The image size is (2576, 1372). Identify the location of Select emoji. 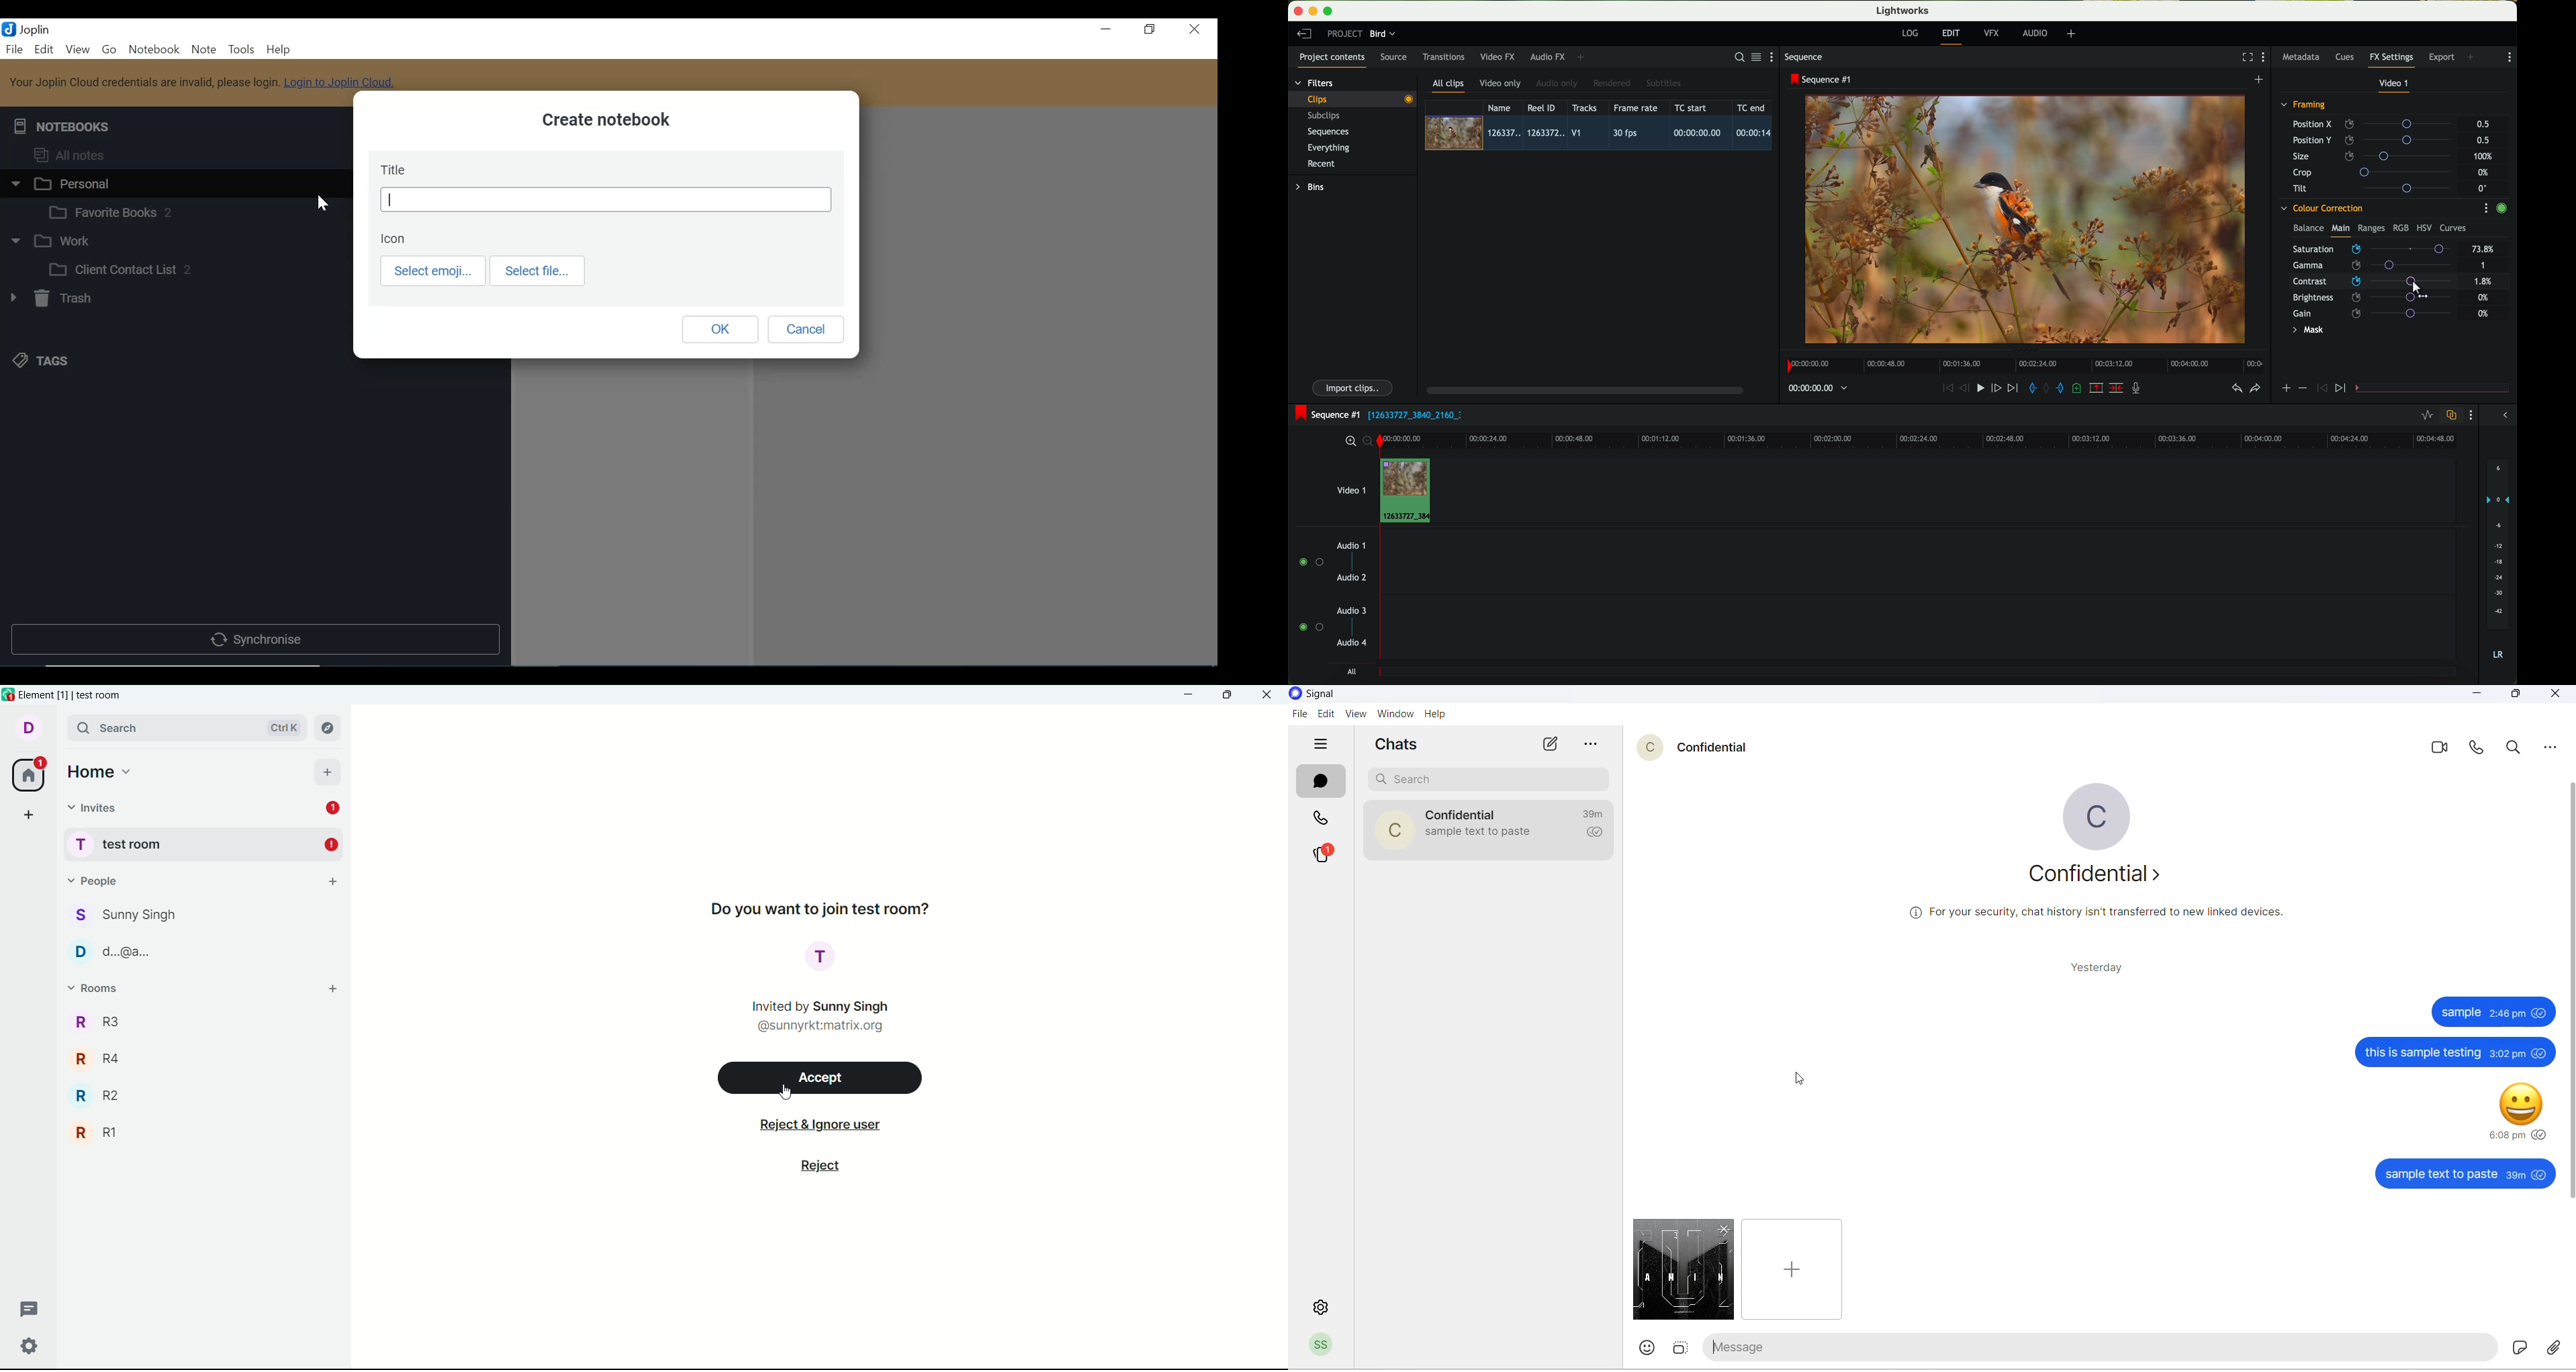
(433, 271).